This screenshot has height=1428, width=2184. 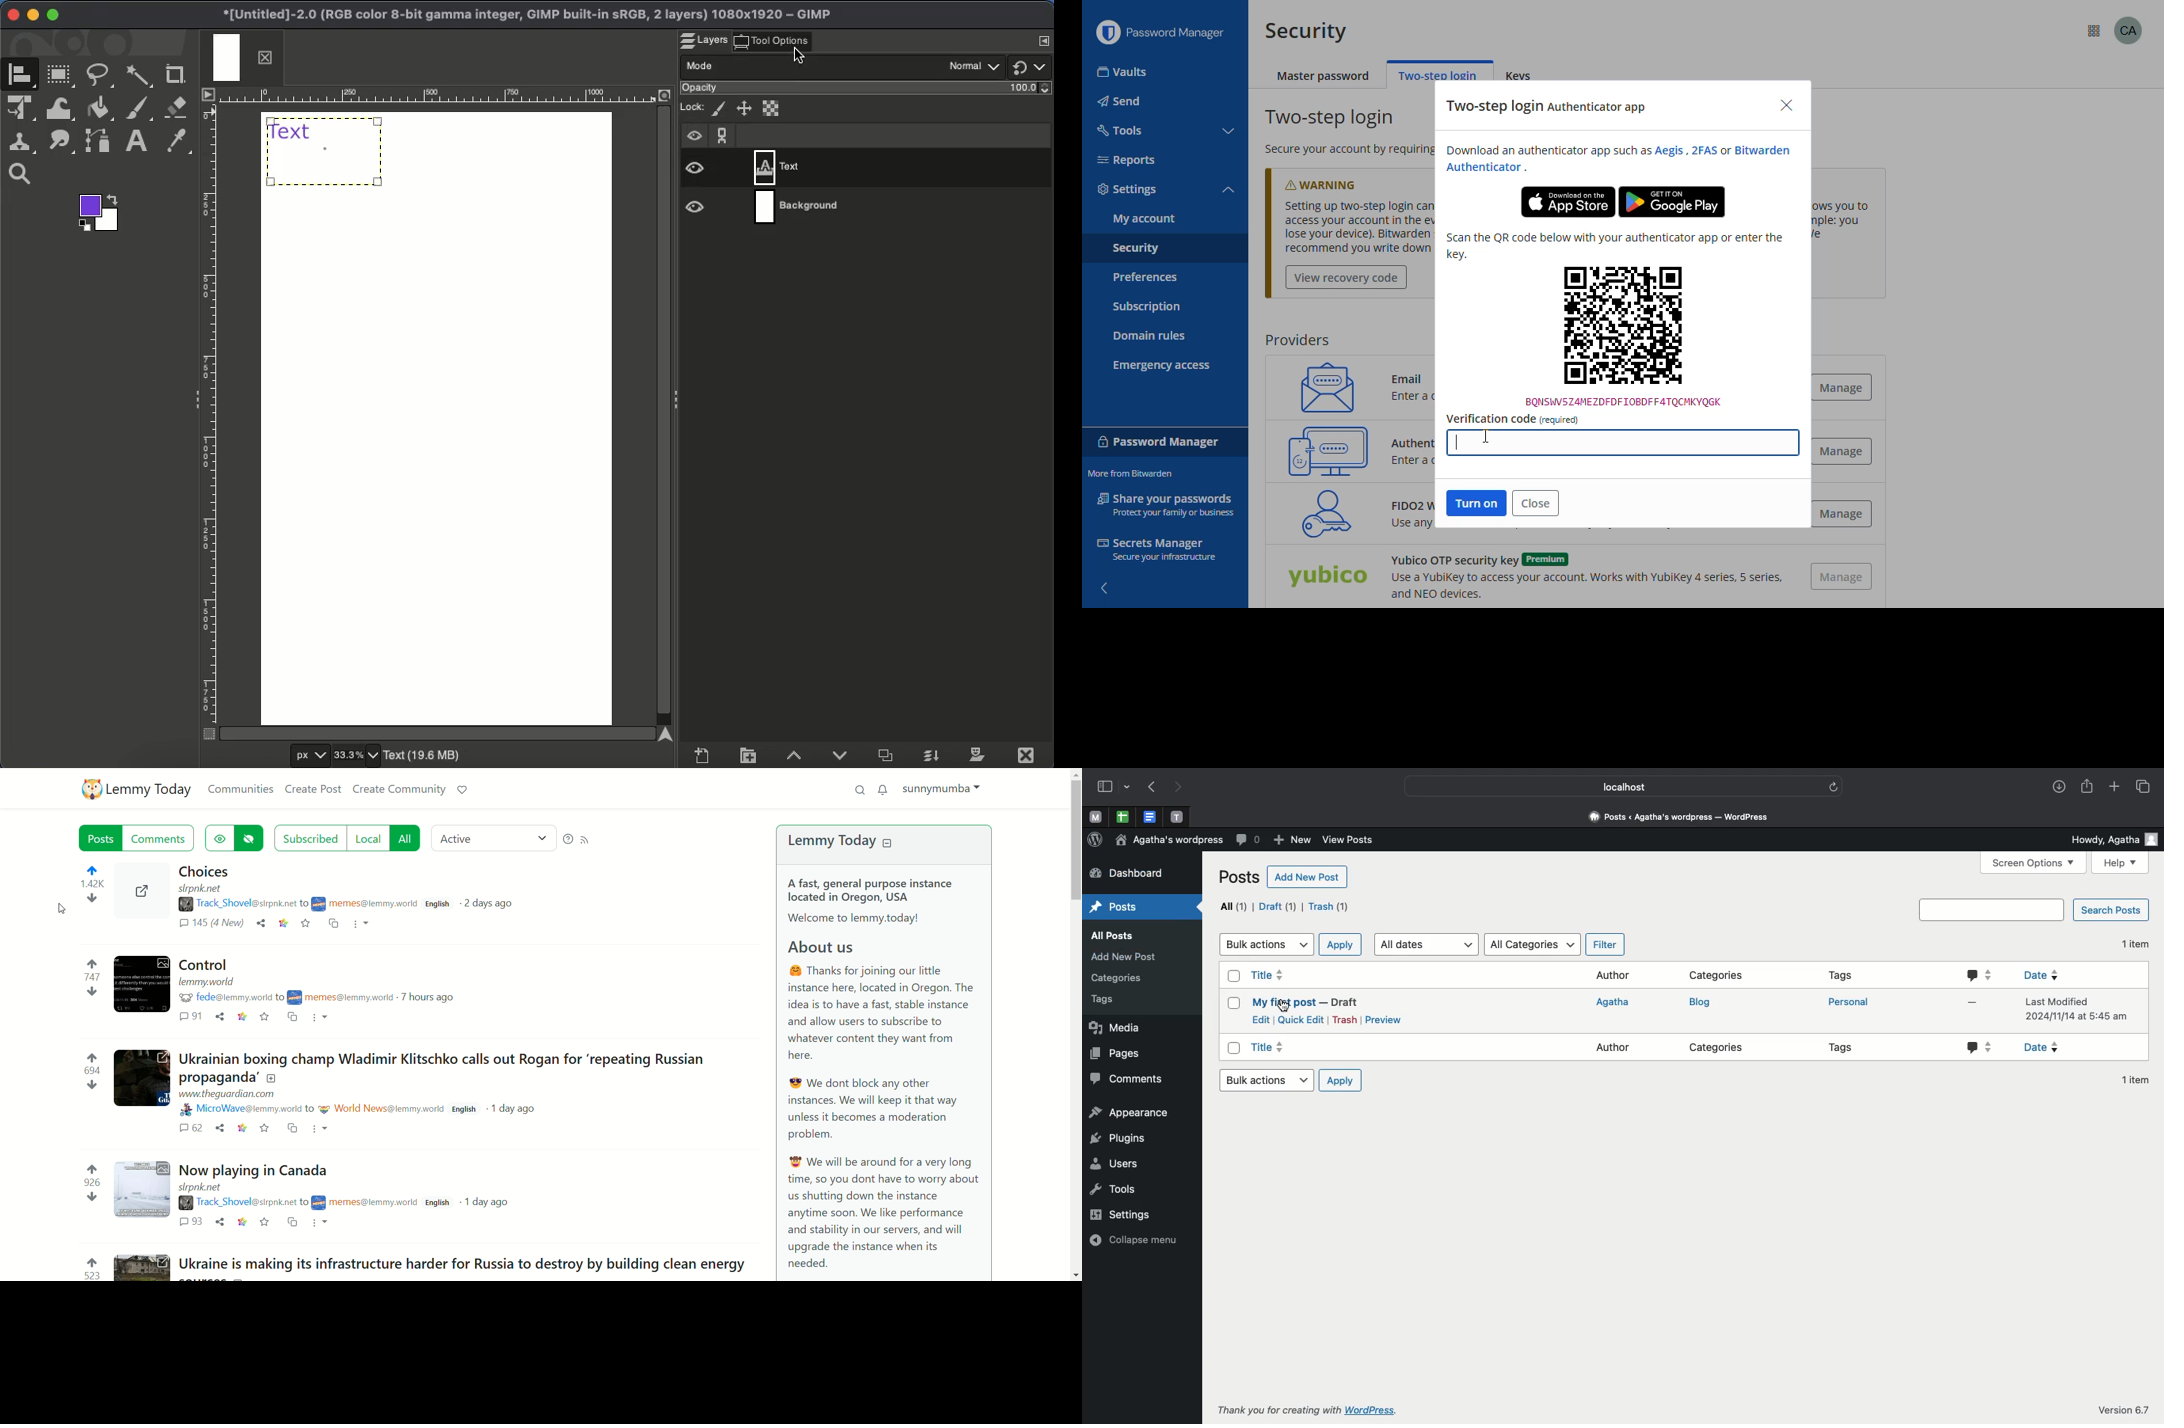 I want to click on hide hidden posts, so click(x=251, y=838).